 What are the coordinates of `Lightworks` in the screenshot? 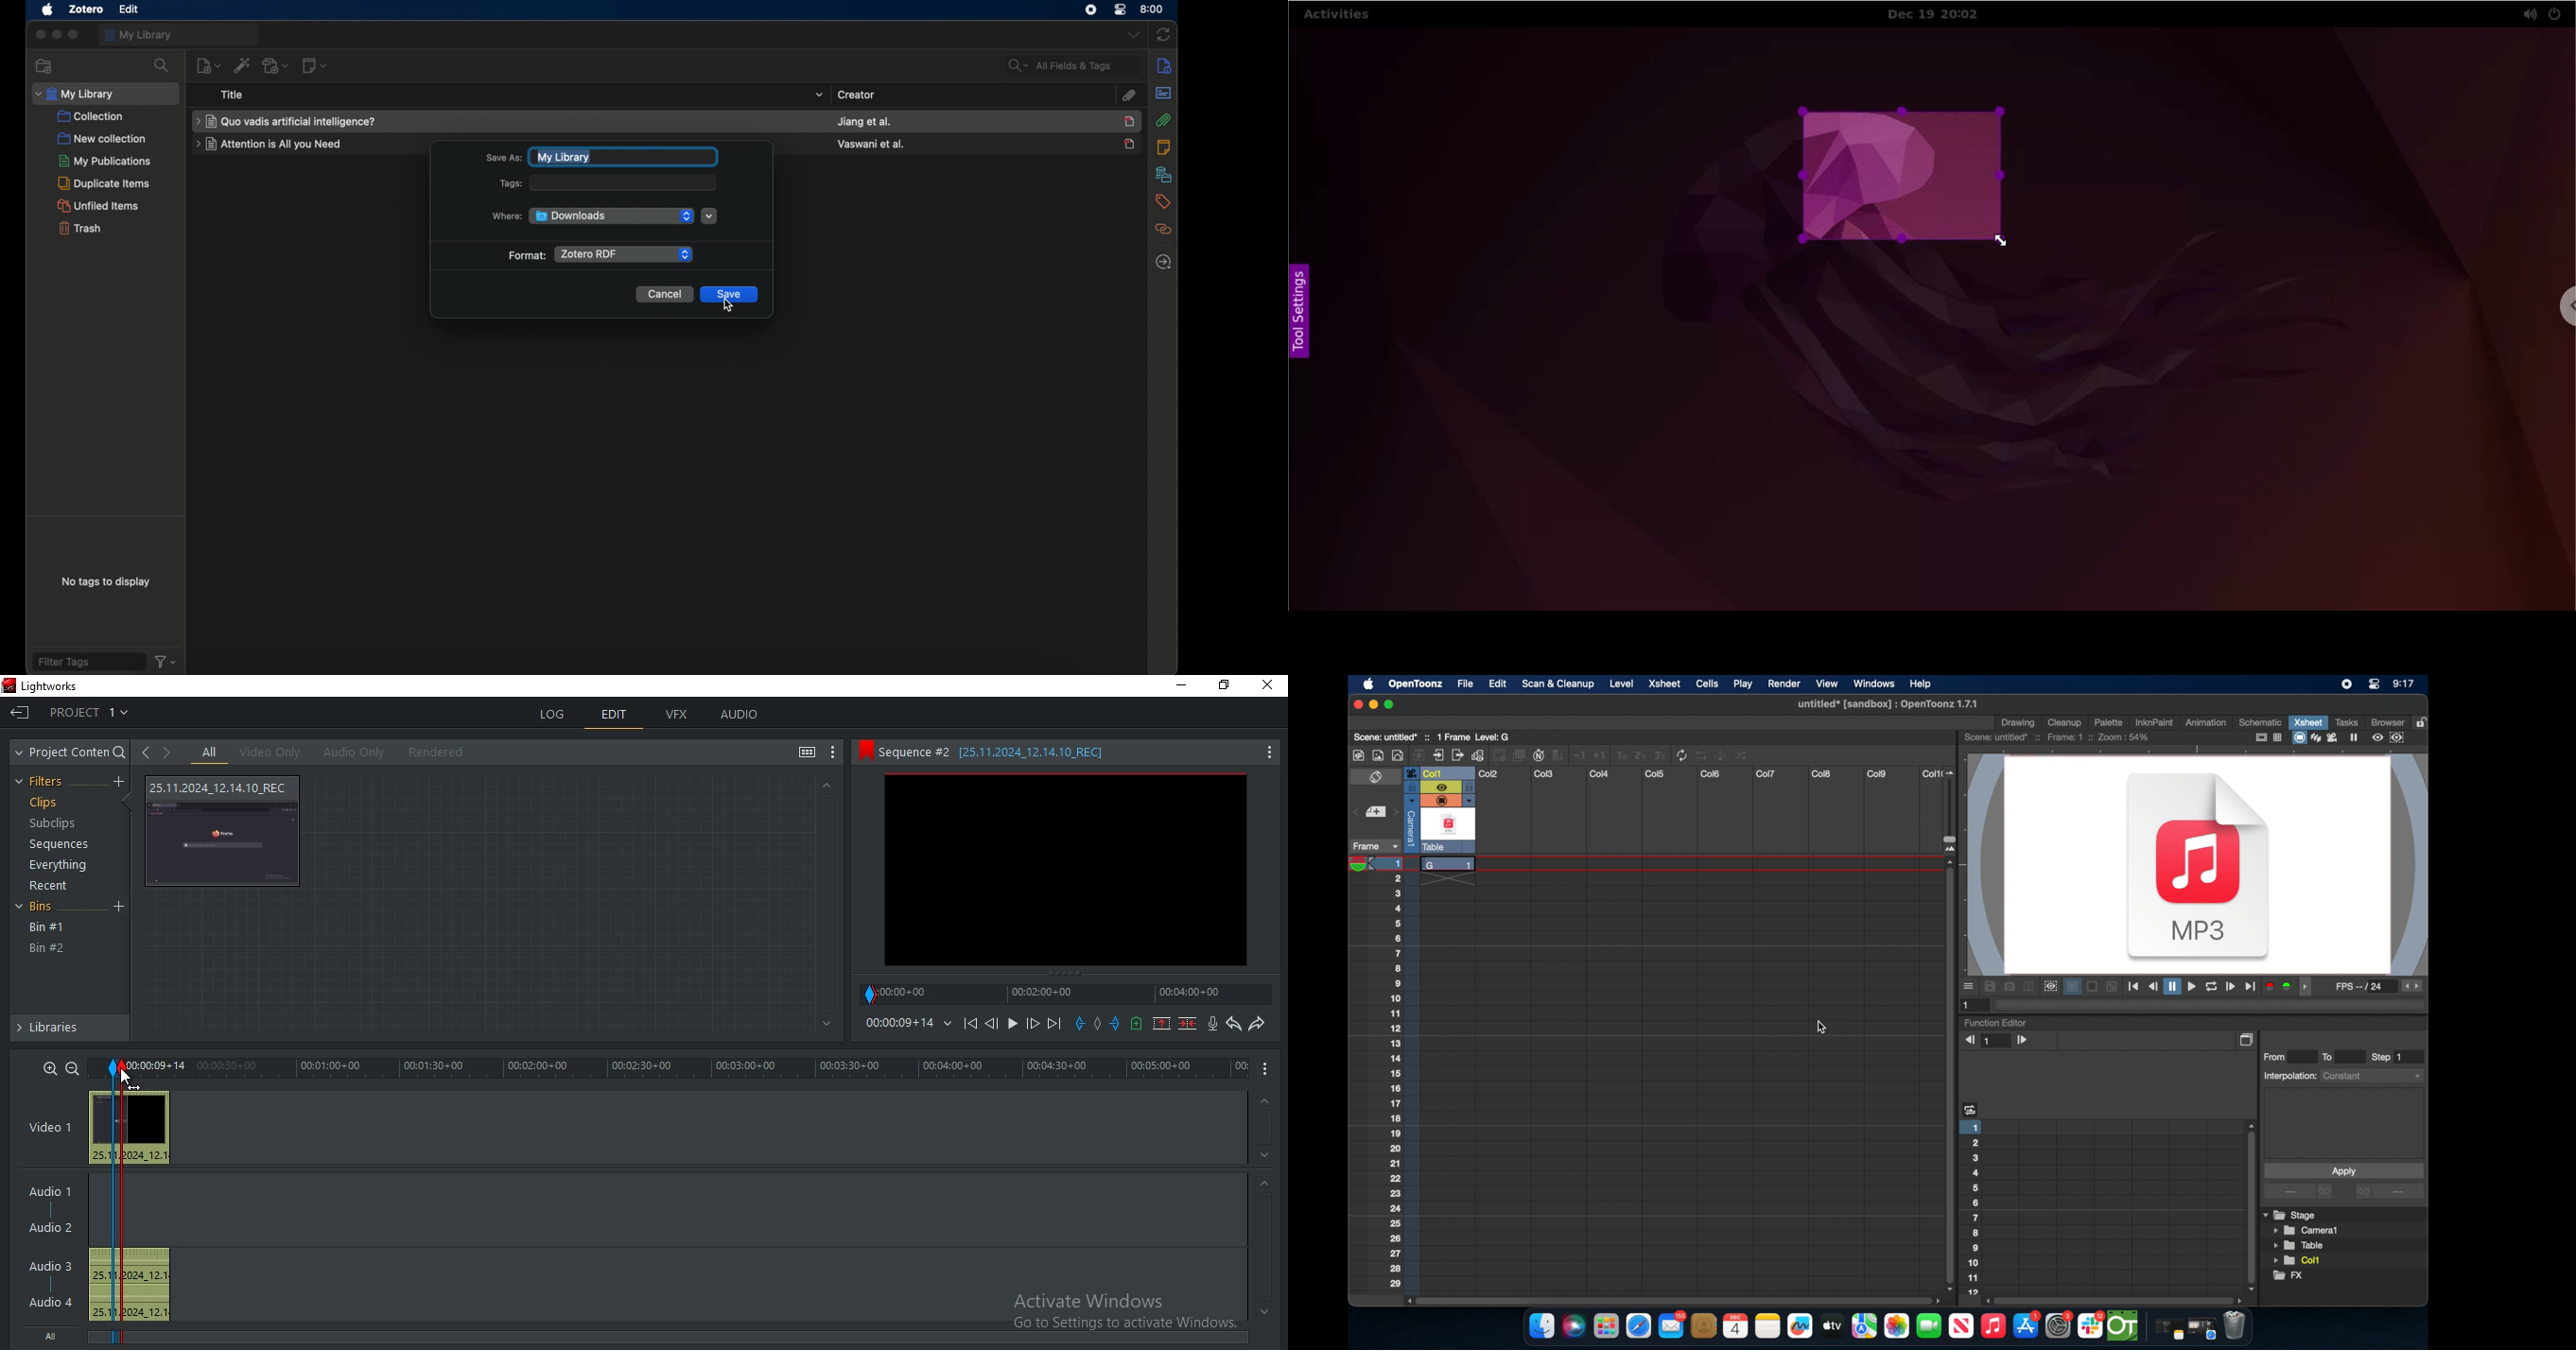 It's located at (70, 686).